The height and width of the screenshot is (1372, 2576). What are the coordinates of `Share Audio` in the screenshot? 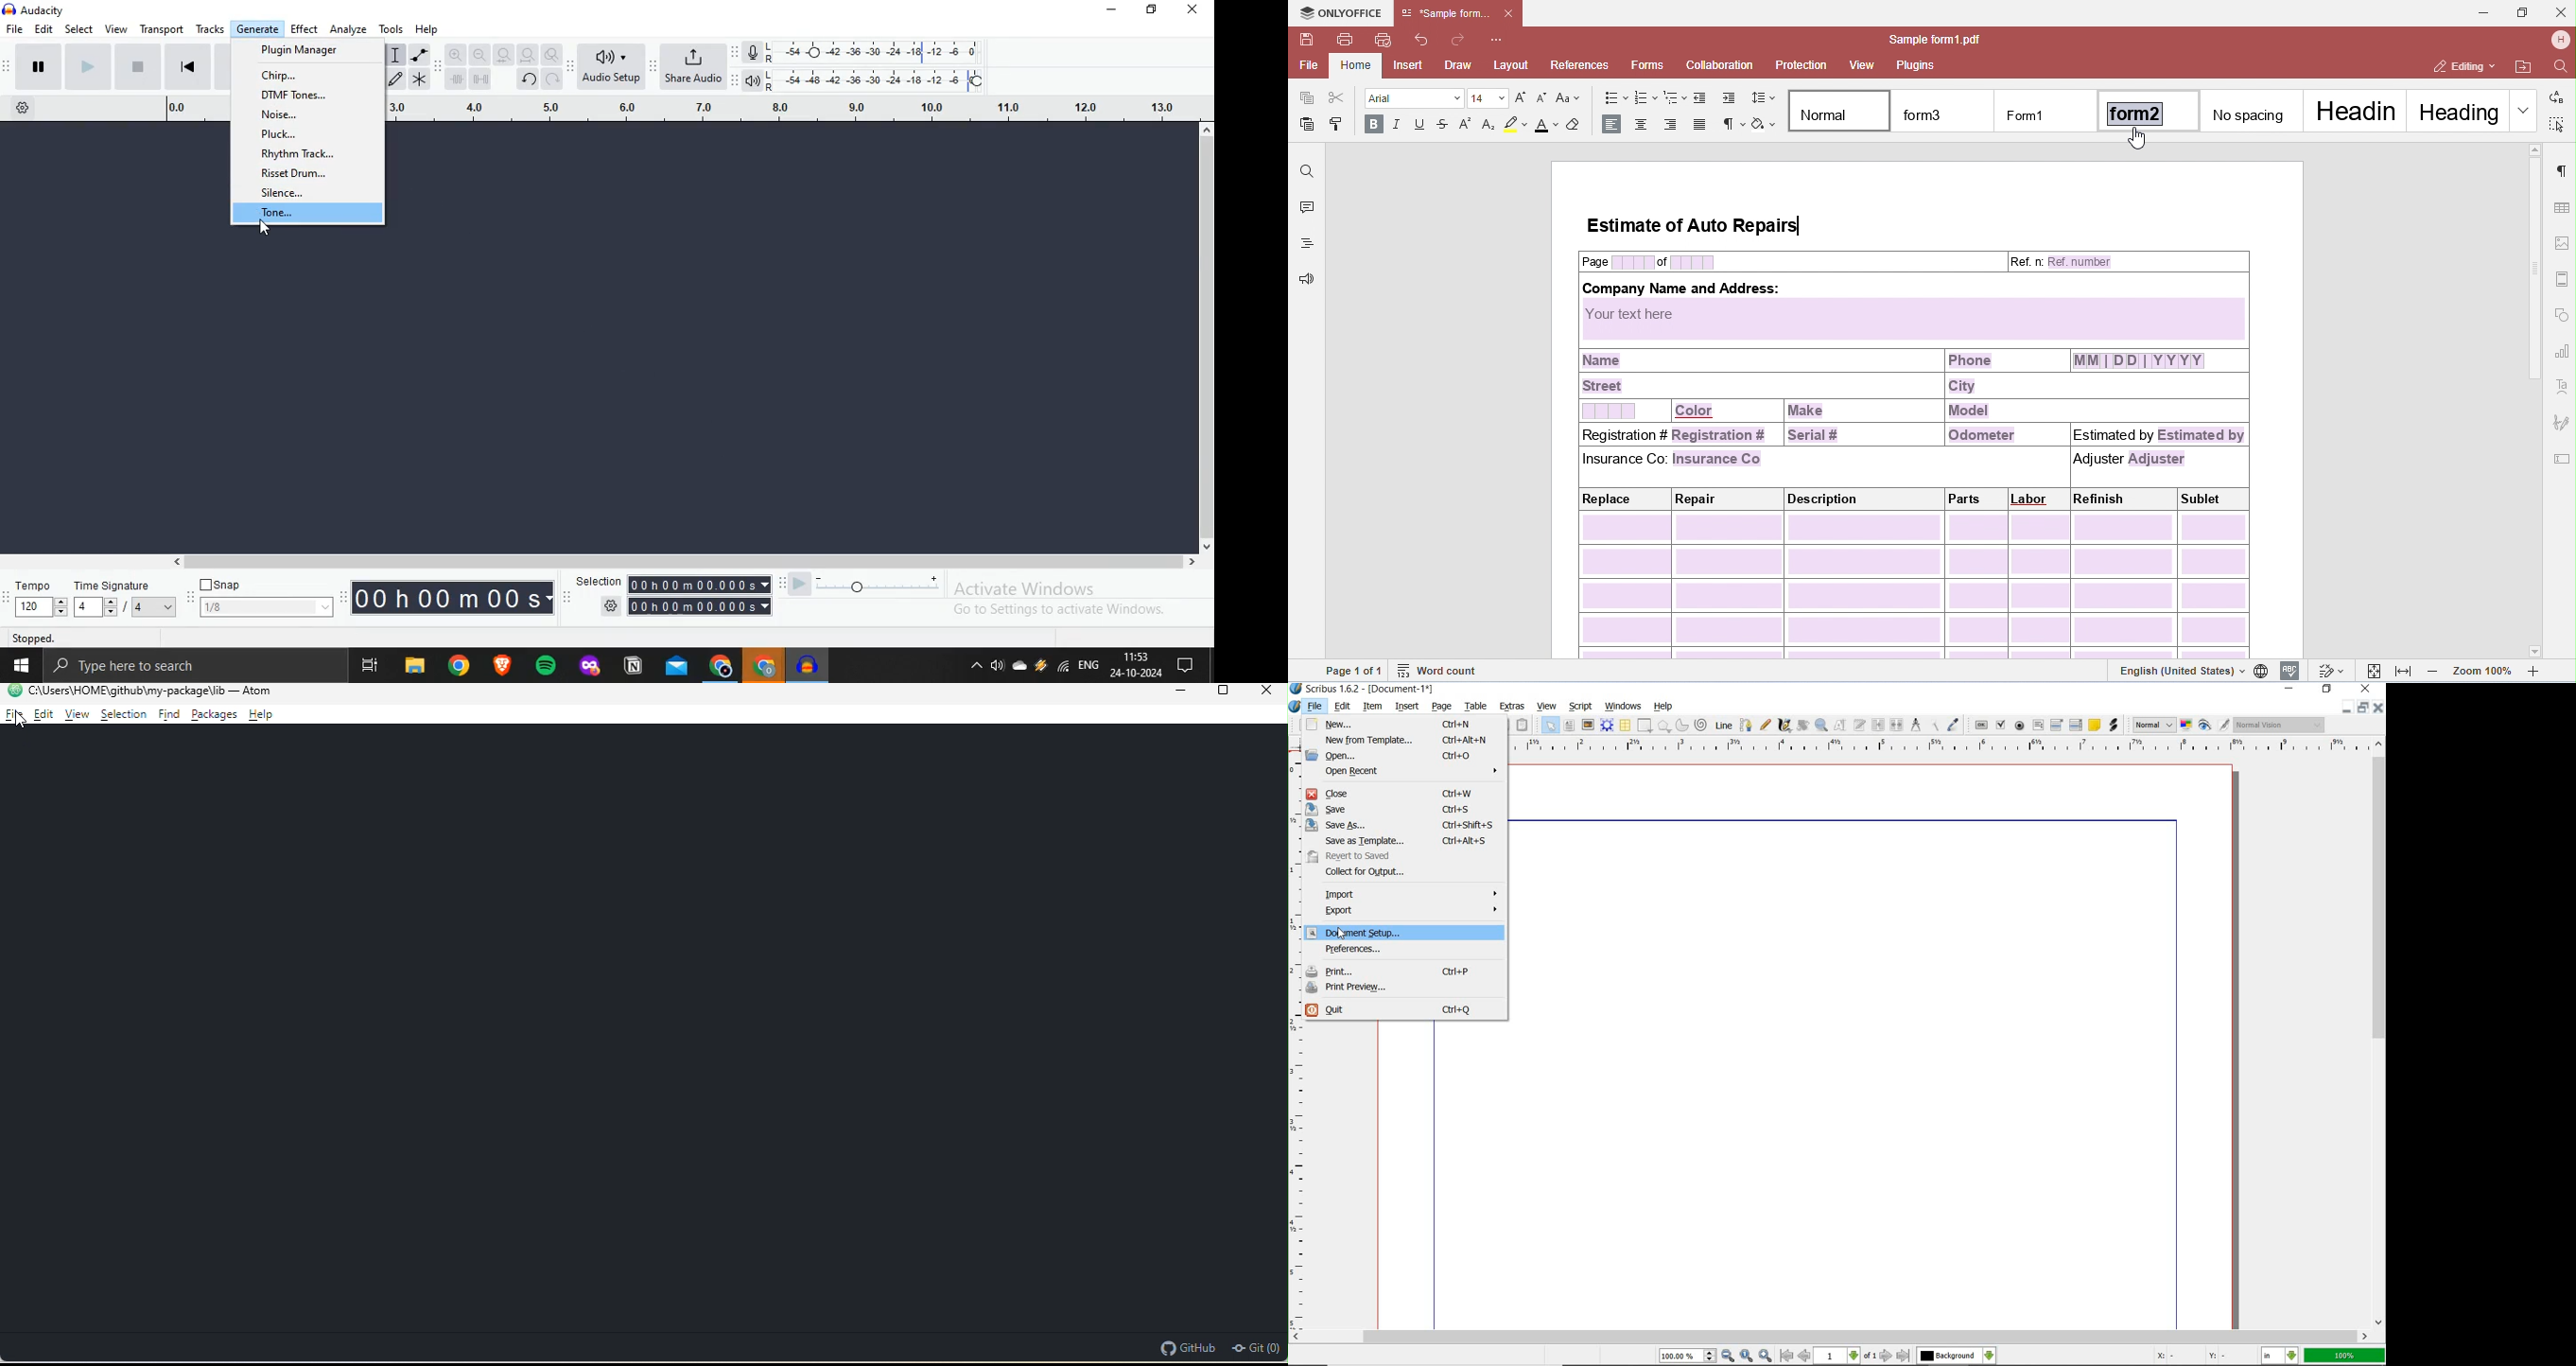 It's located at (694, 67).